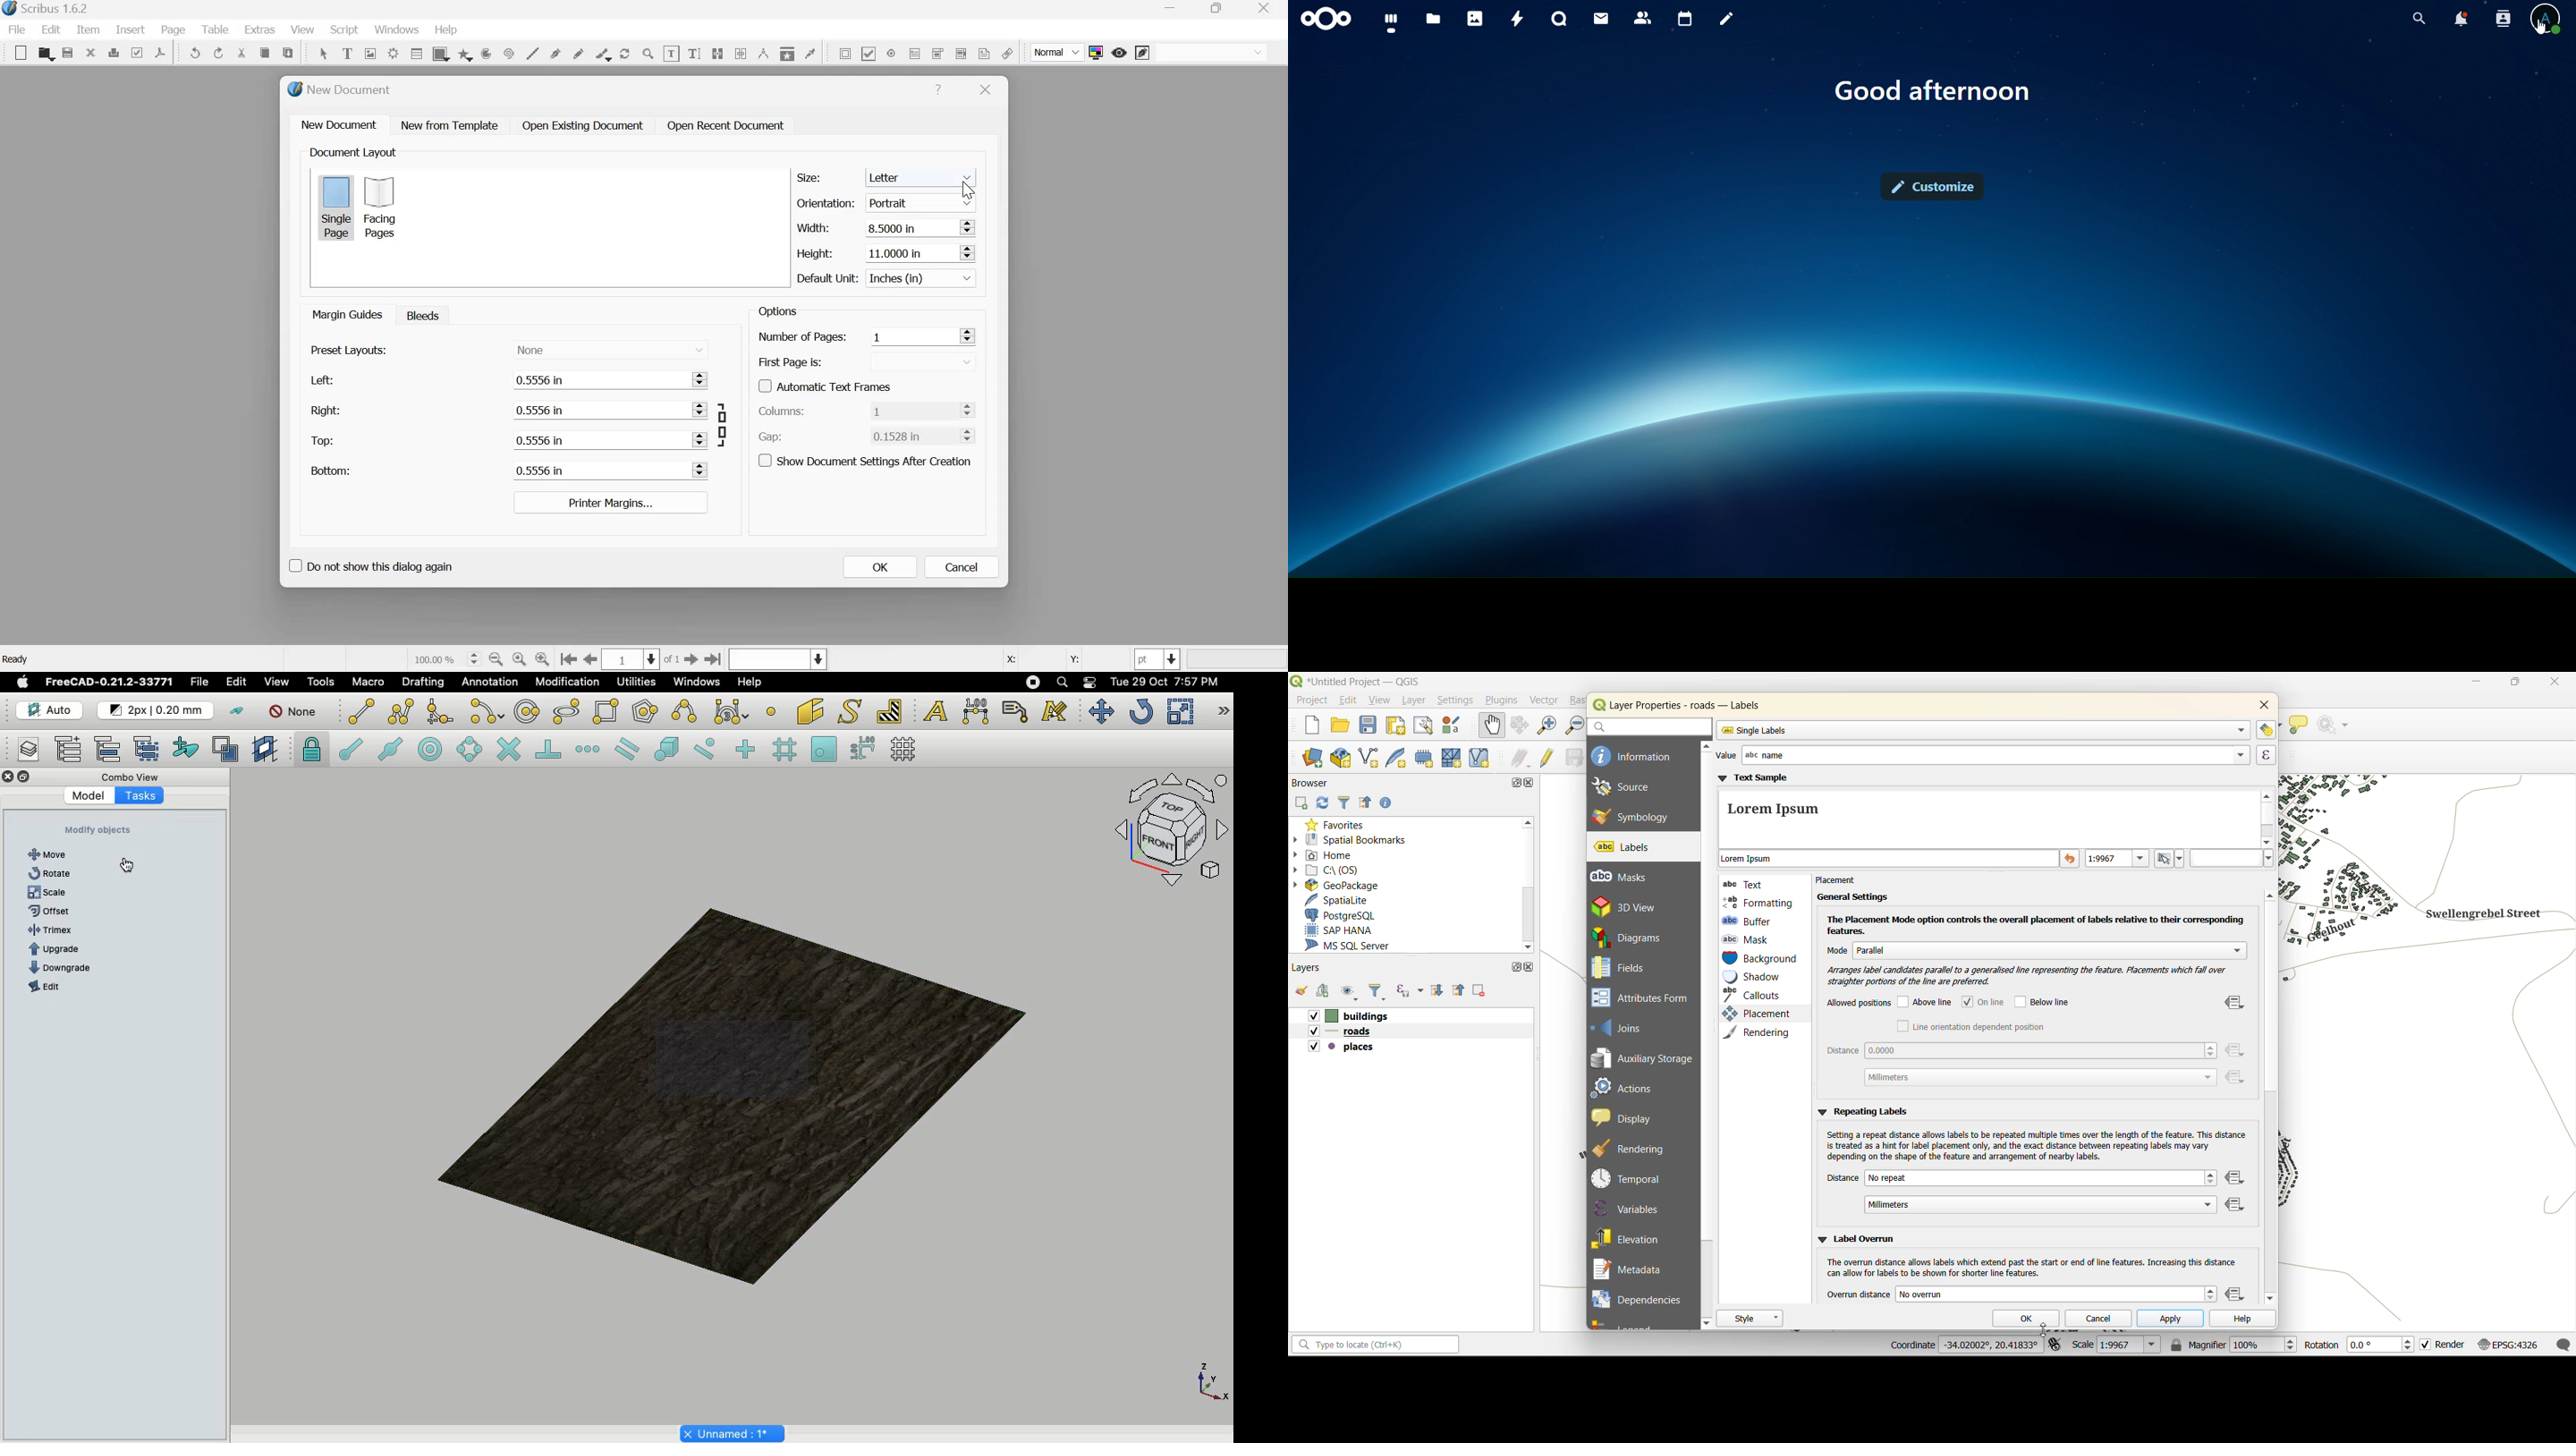  What do you see at coordinates (23, 681) in the screenshot?
I see `Apple log` at bounding box center [23, 681].